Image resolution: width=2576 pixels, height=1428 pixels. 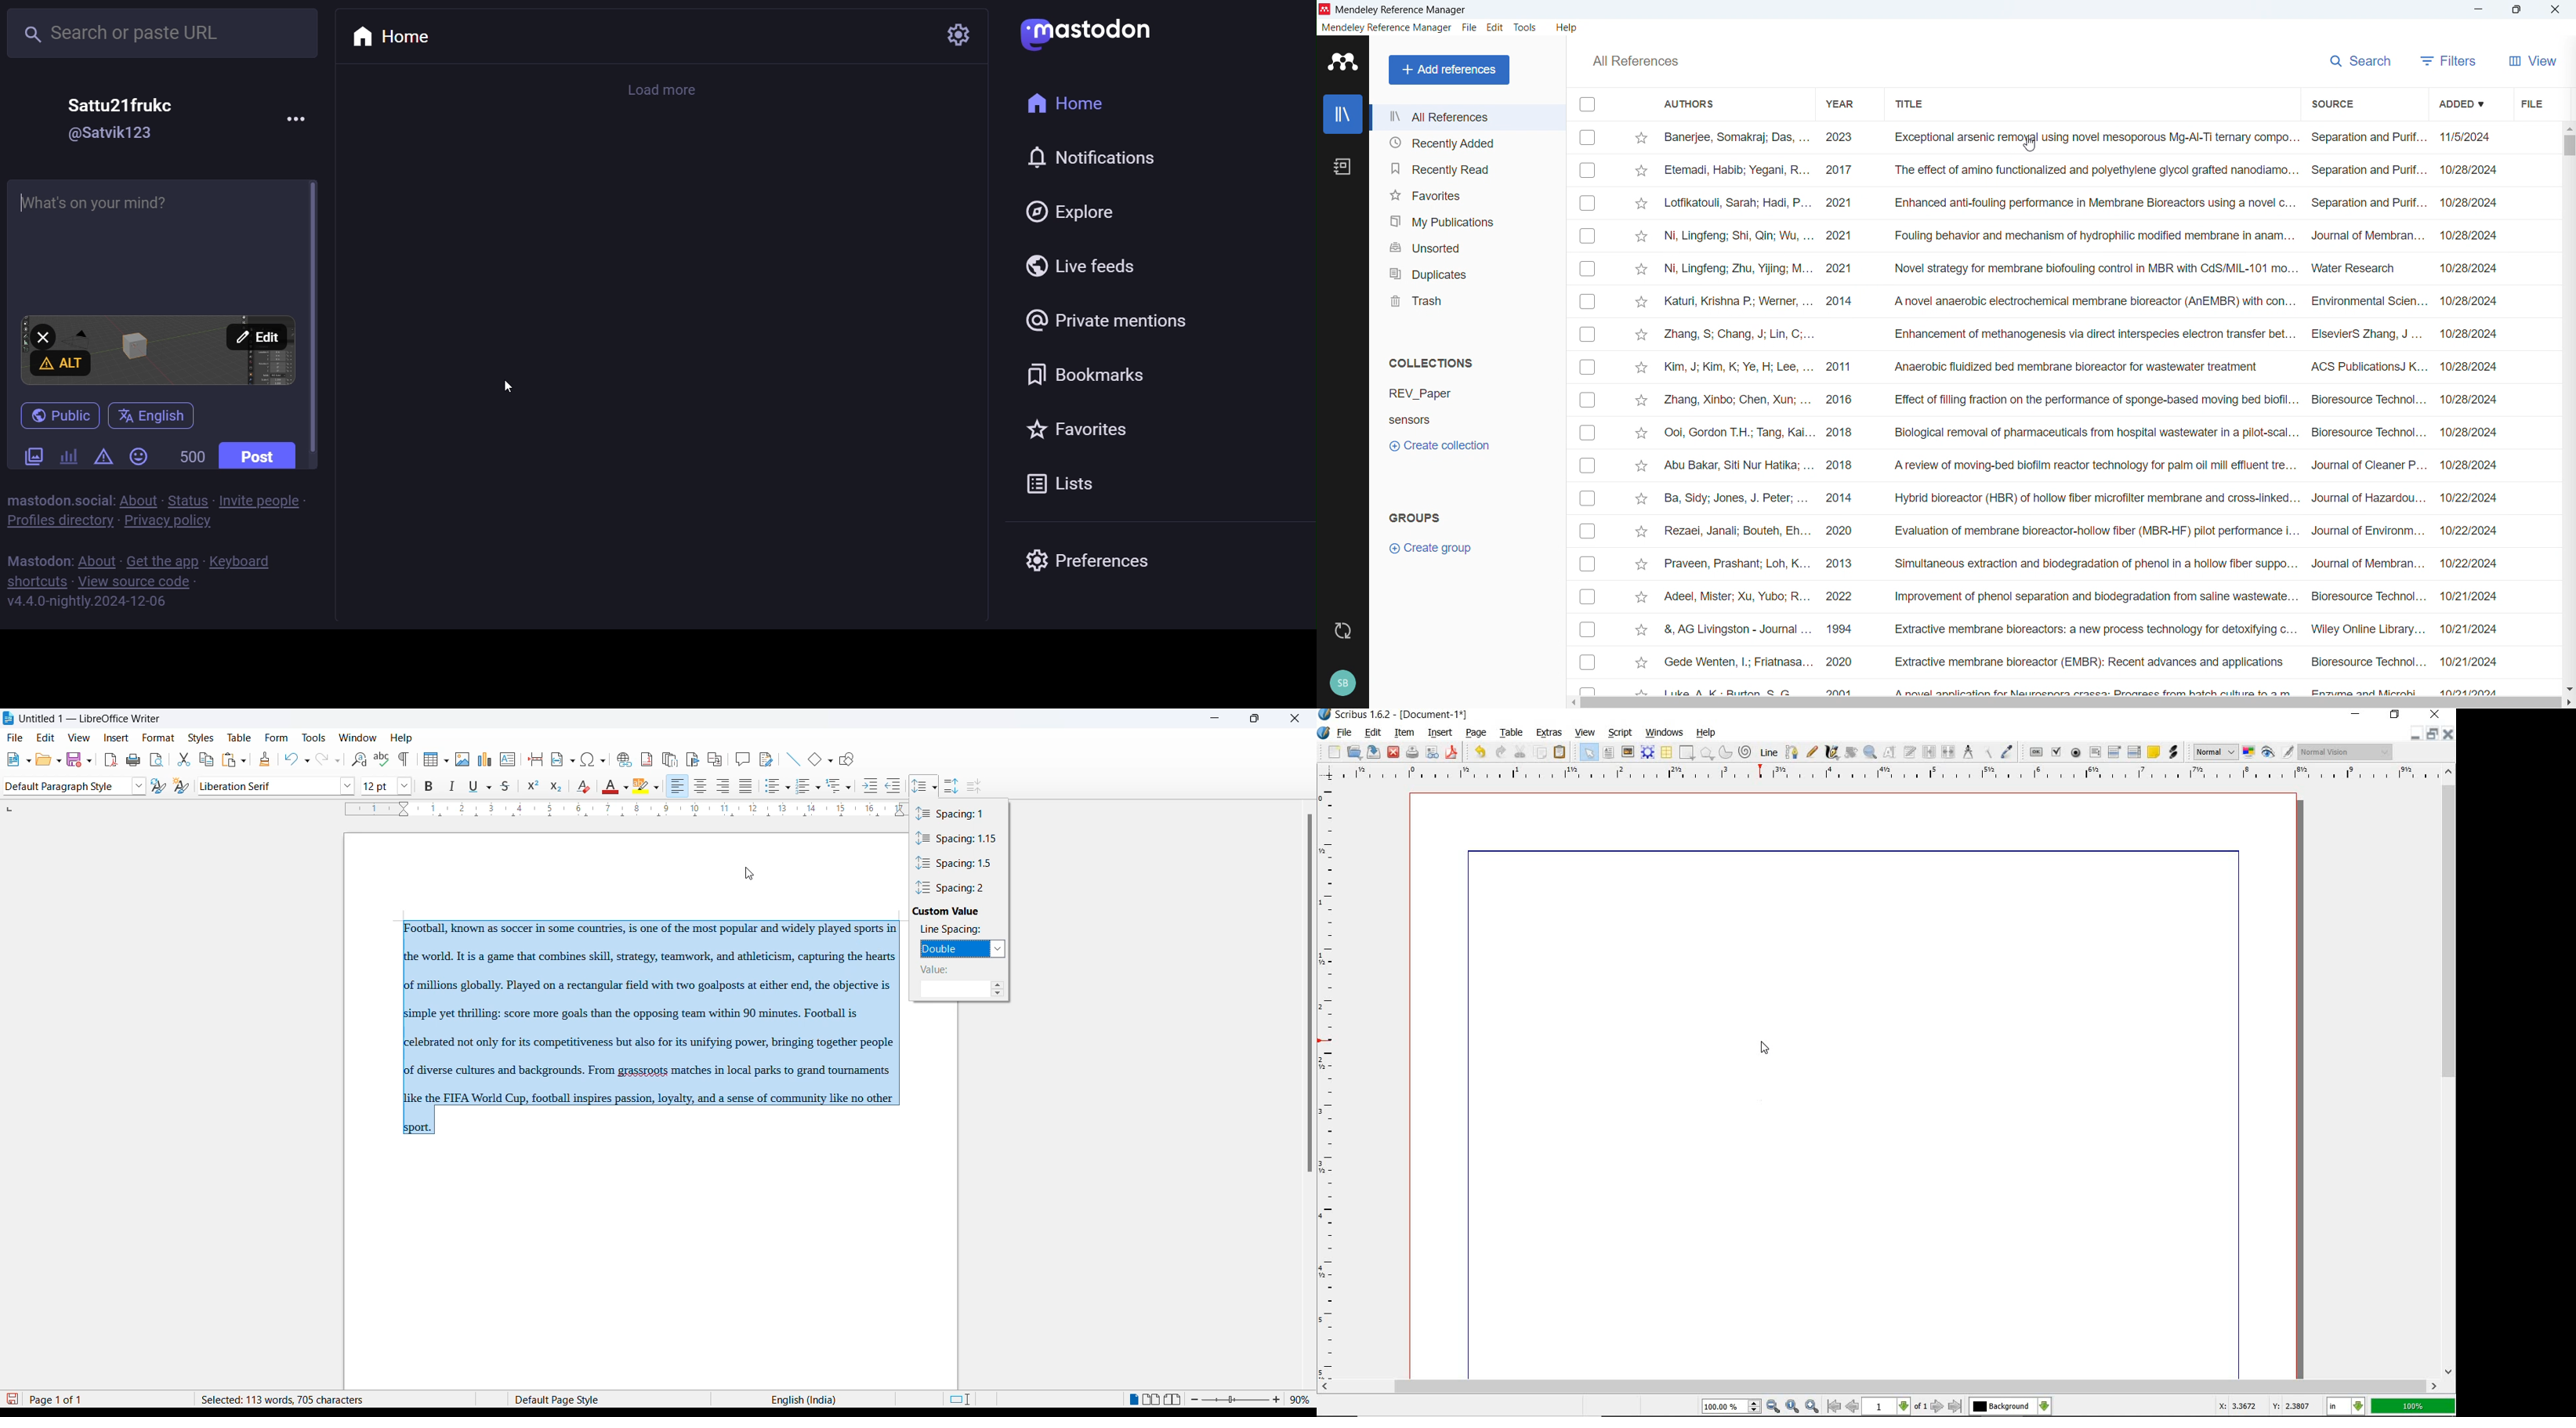 I want to click on exceptional arsenic removal using novel mesoporous mg-ai-ti temany compo, so click(x=2090, y=137).